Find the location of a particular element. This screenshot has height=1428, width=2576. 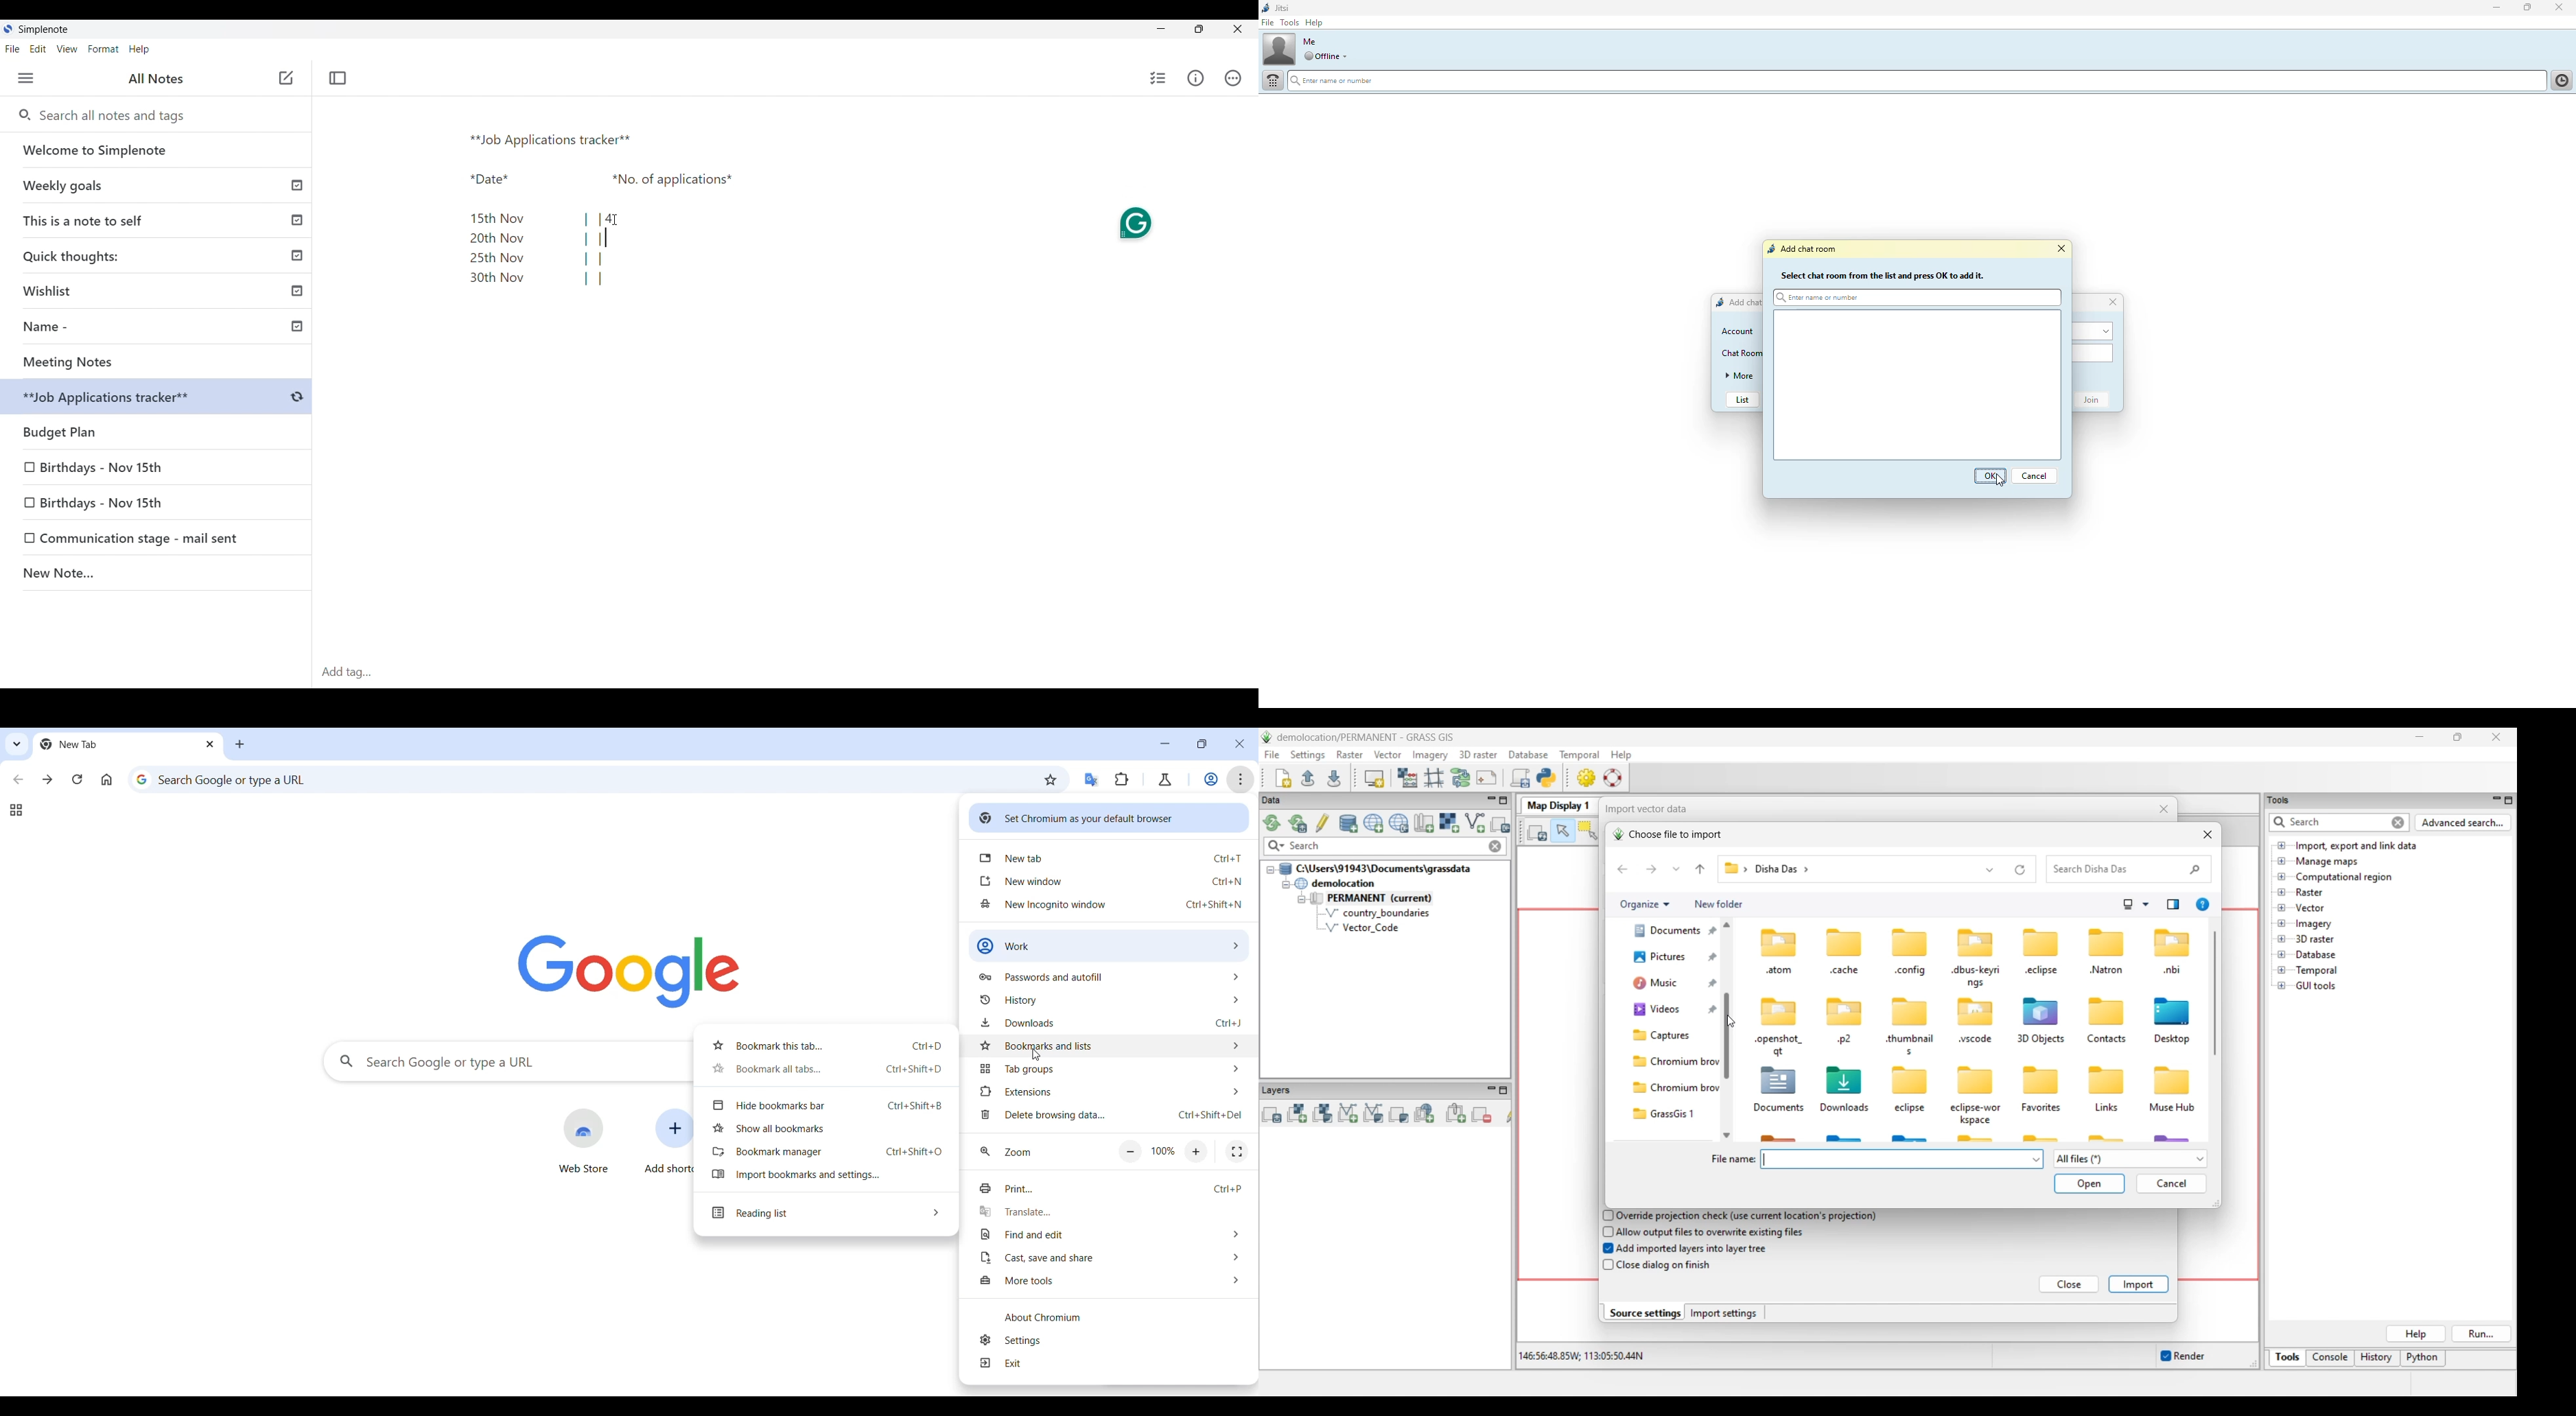

Welcome to Simplenote is located at coordinates (157, 150).